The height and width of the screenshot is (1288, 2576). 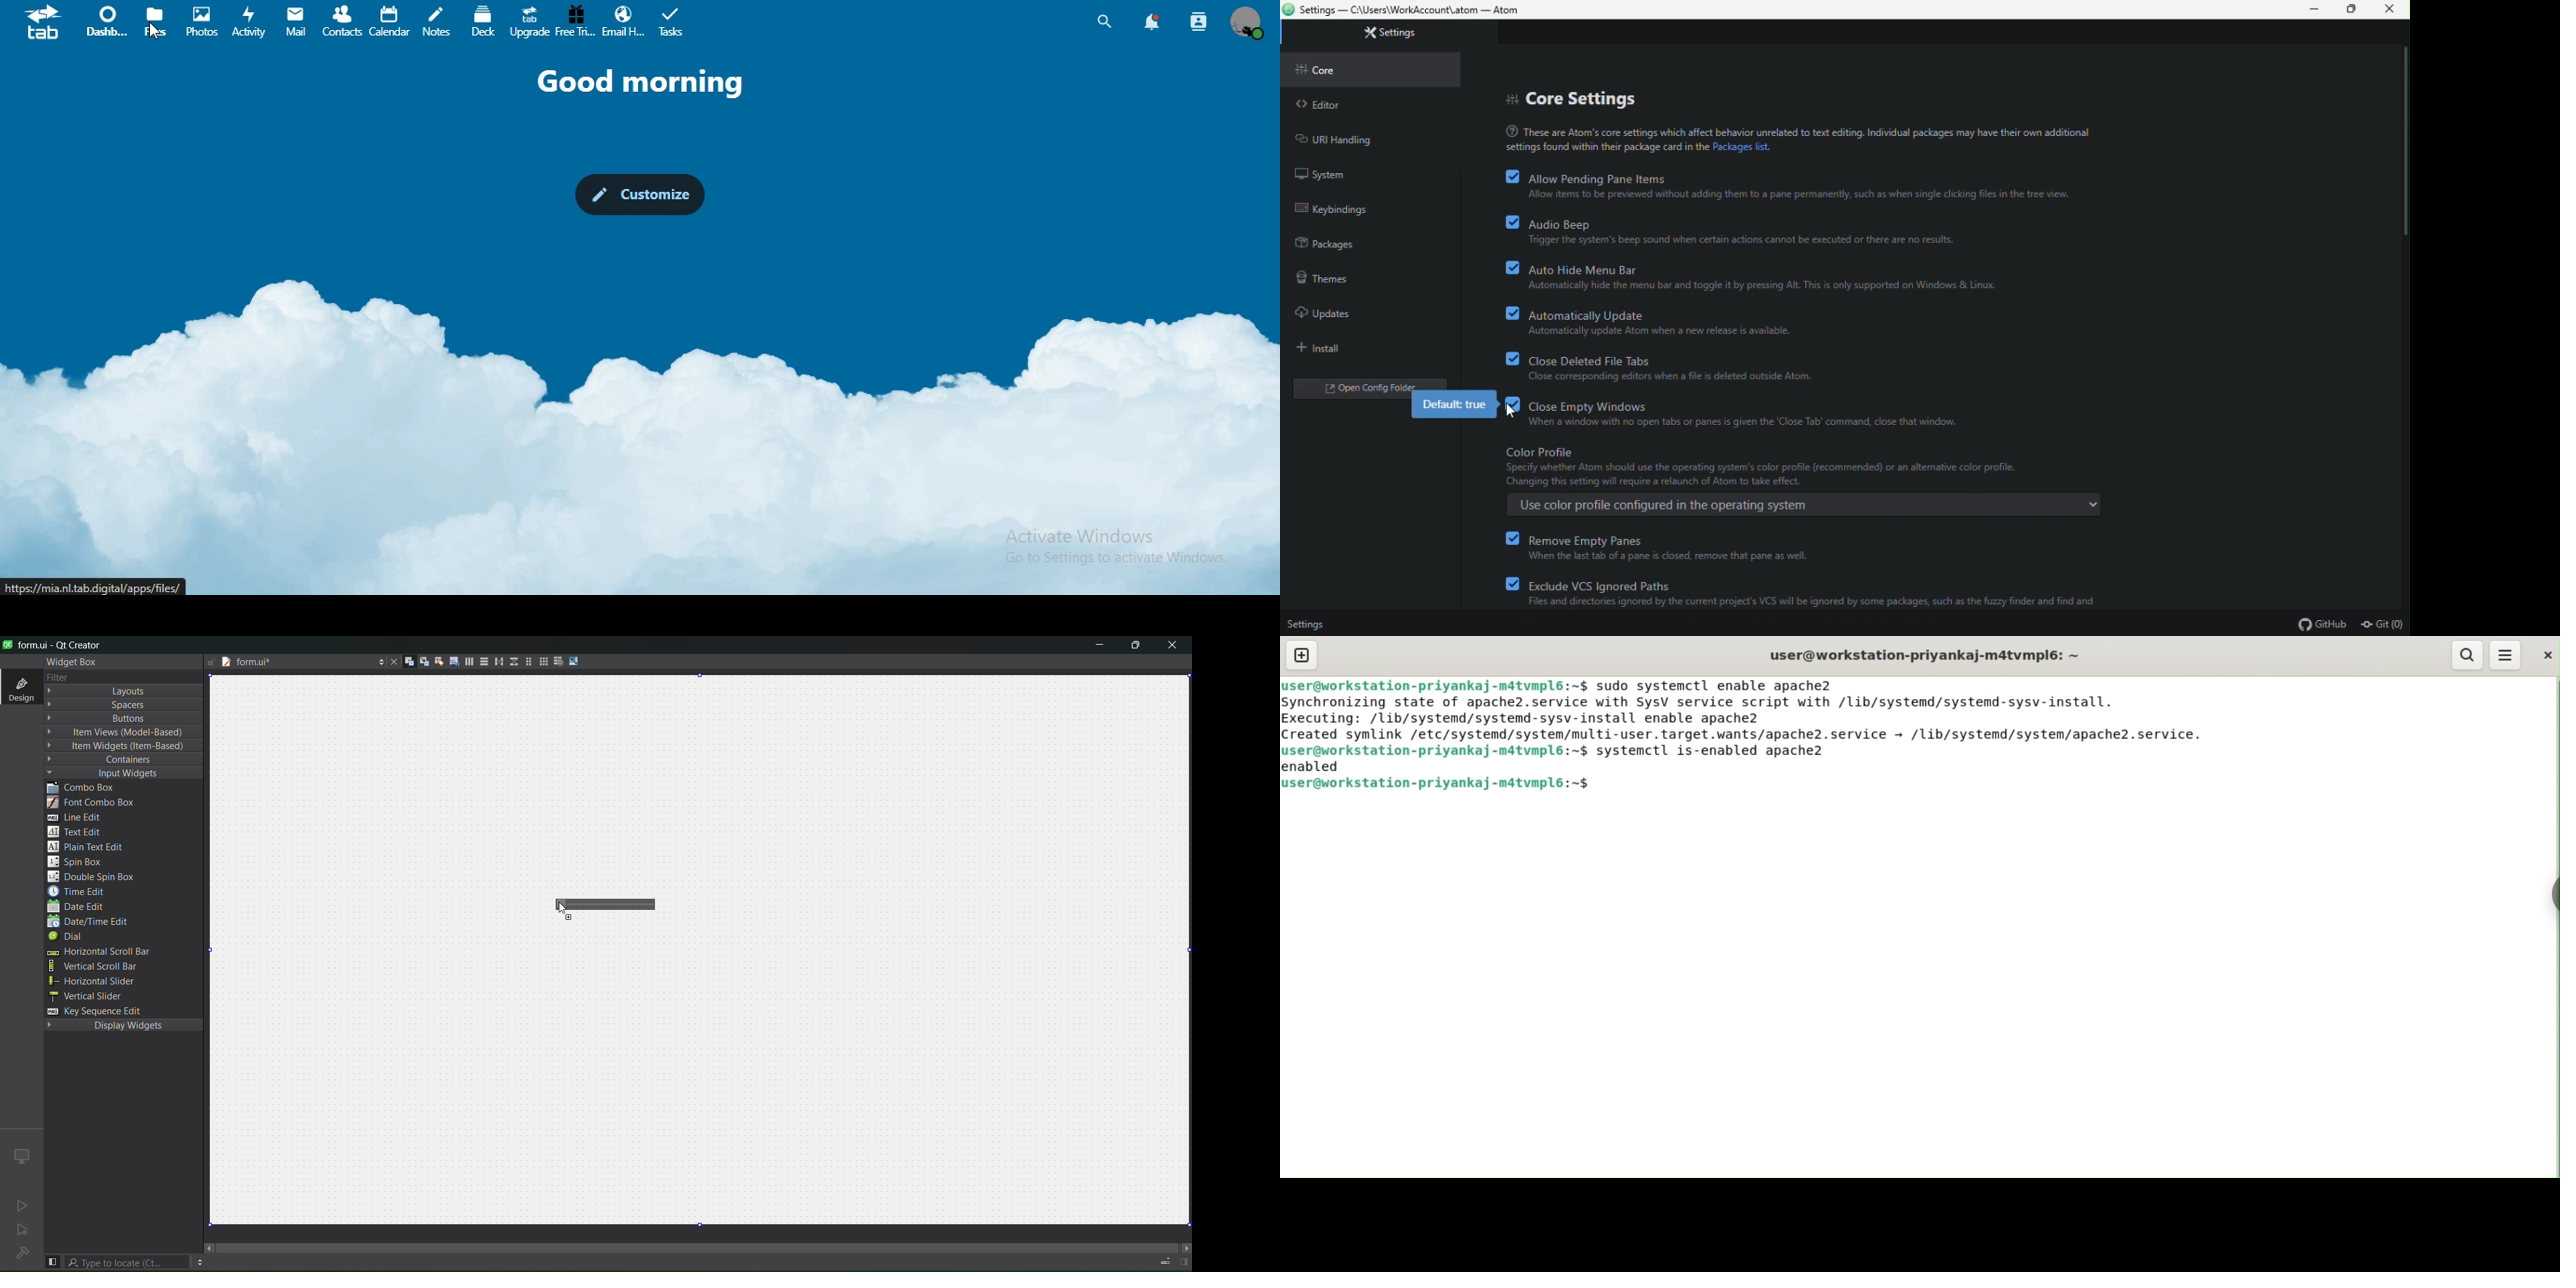 What do you see at coordinates (90, 786) in the screenshot?
I see `combo box` at bounding box center [90, 786].